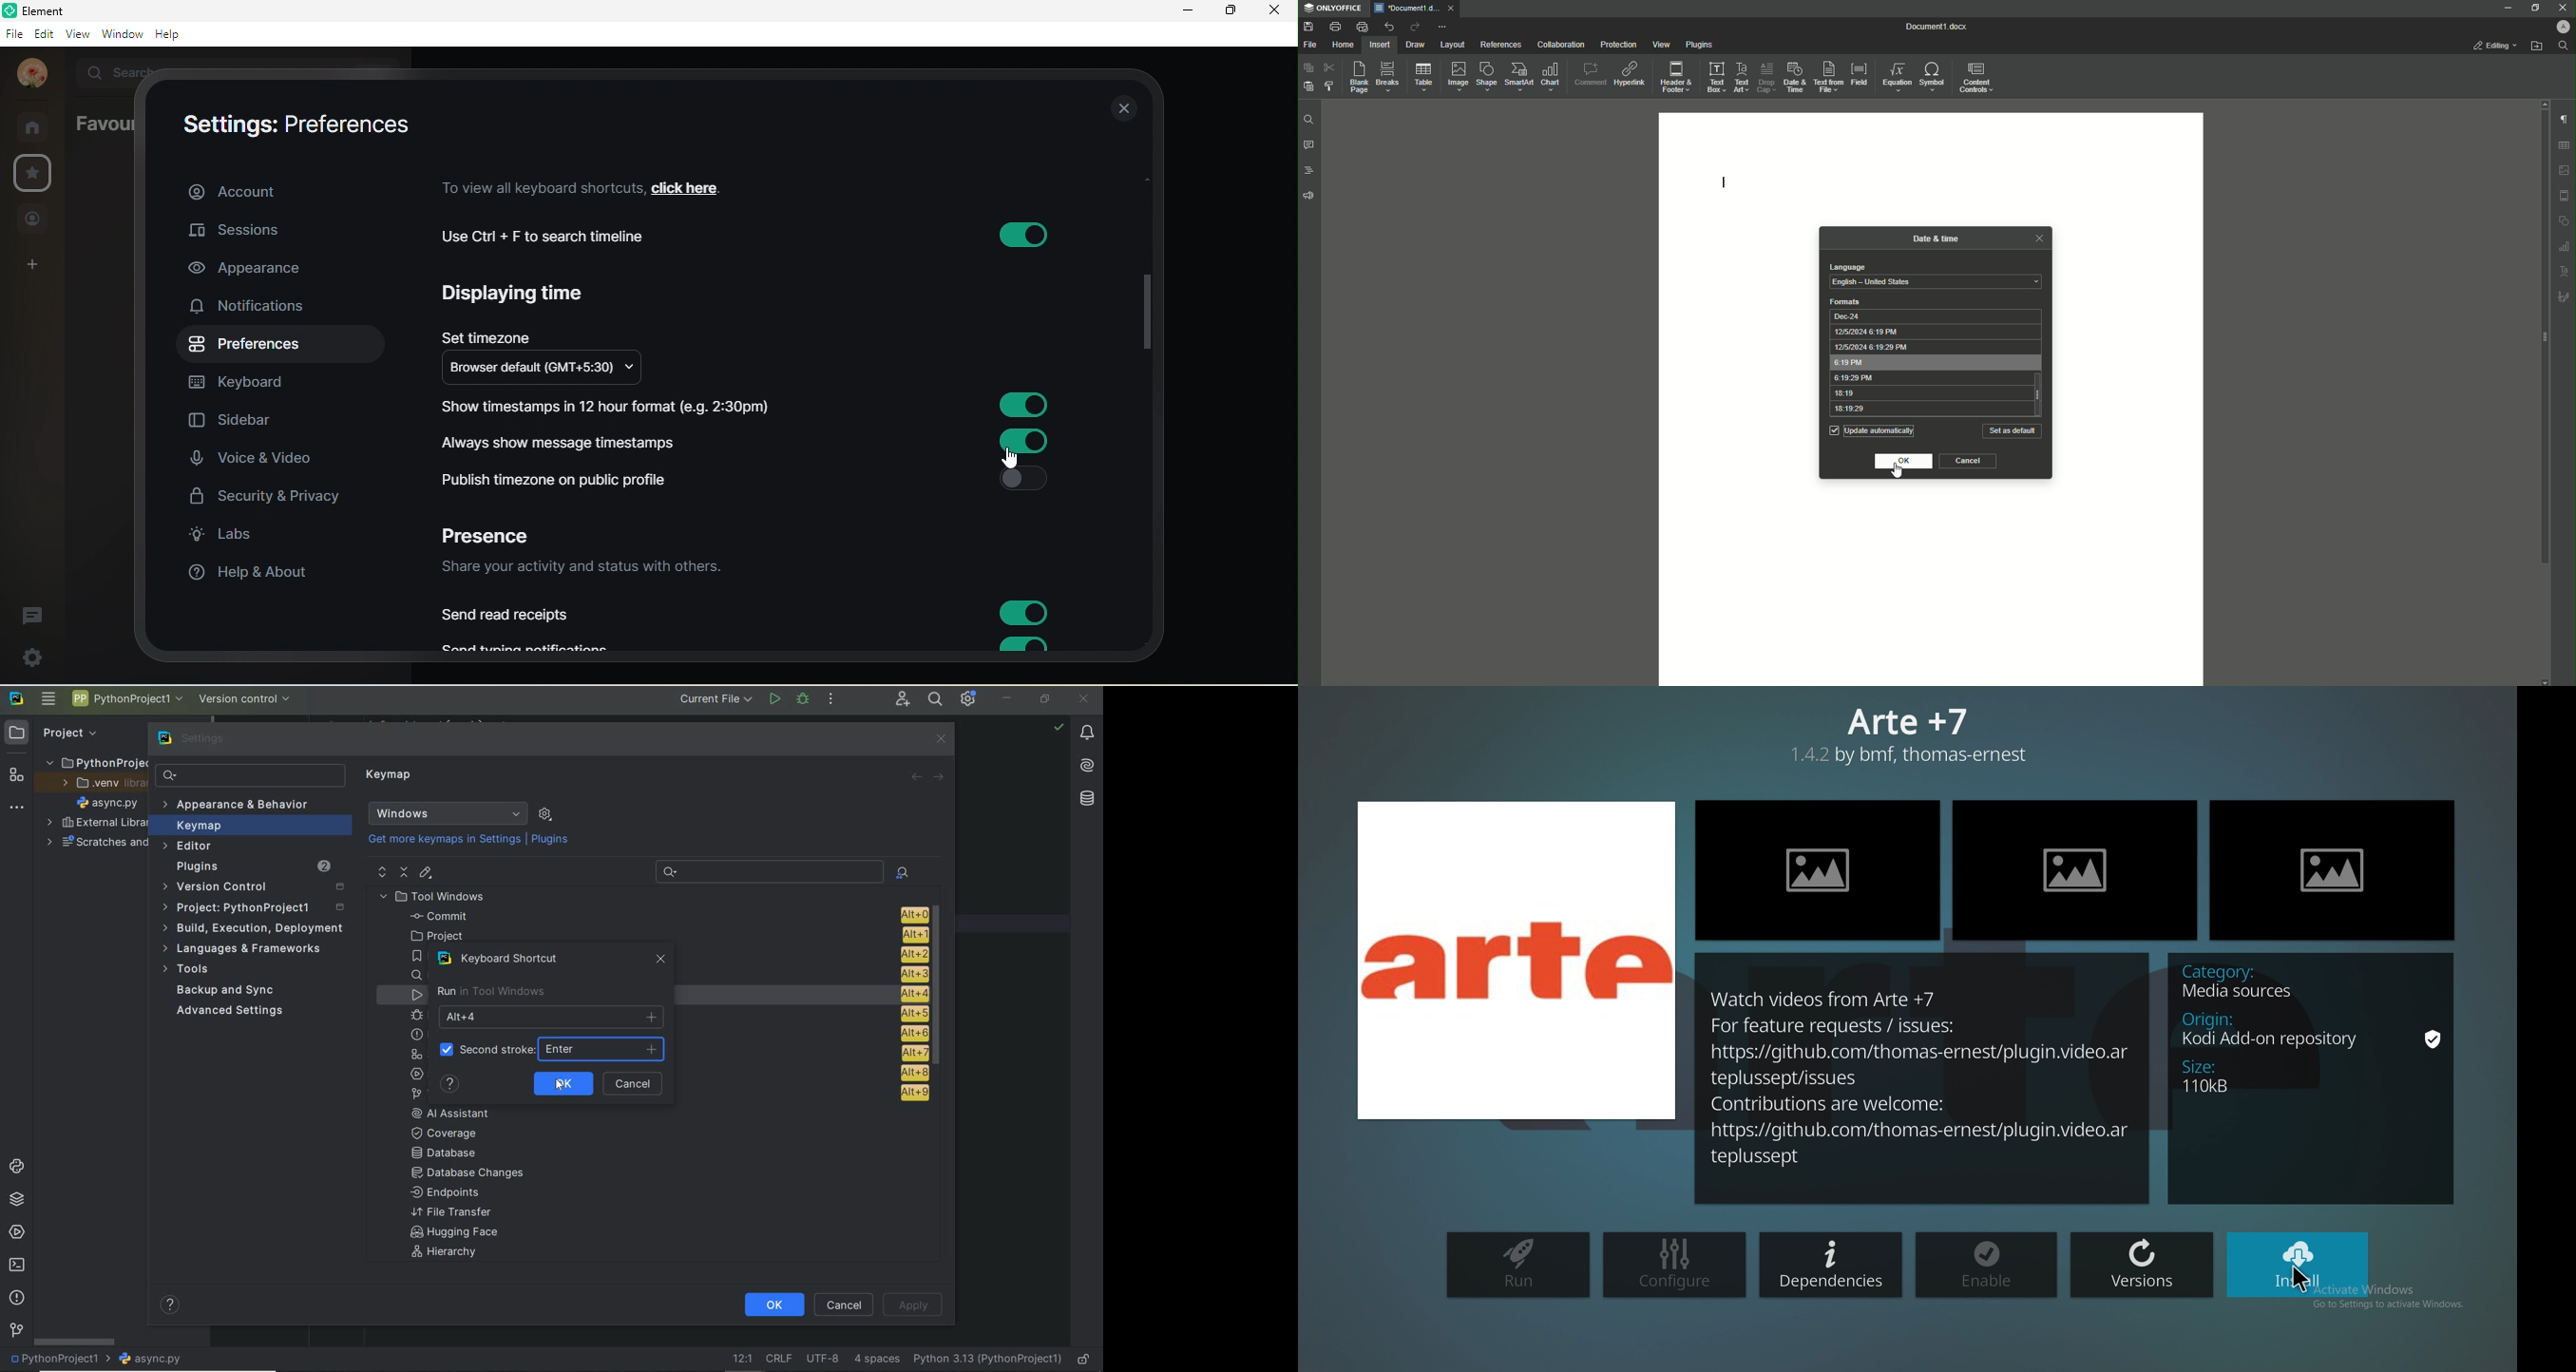 The image size is (2576, 1372). What do you see at coordinates (15, 1166) in the screenshot?
I see `python consoles` at bounding box center [15, 1166].